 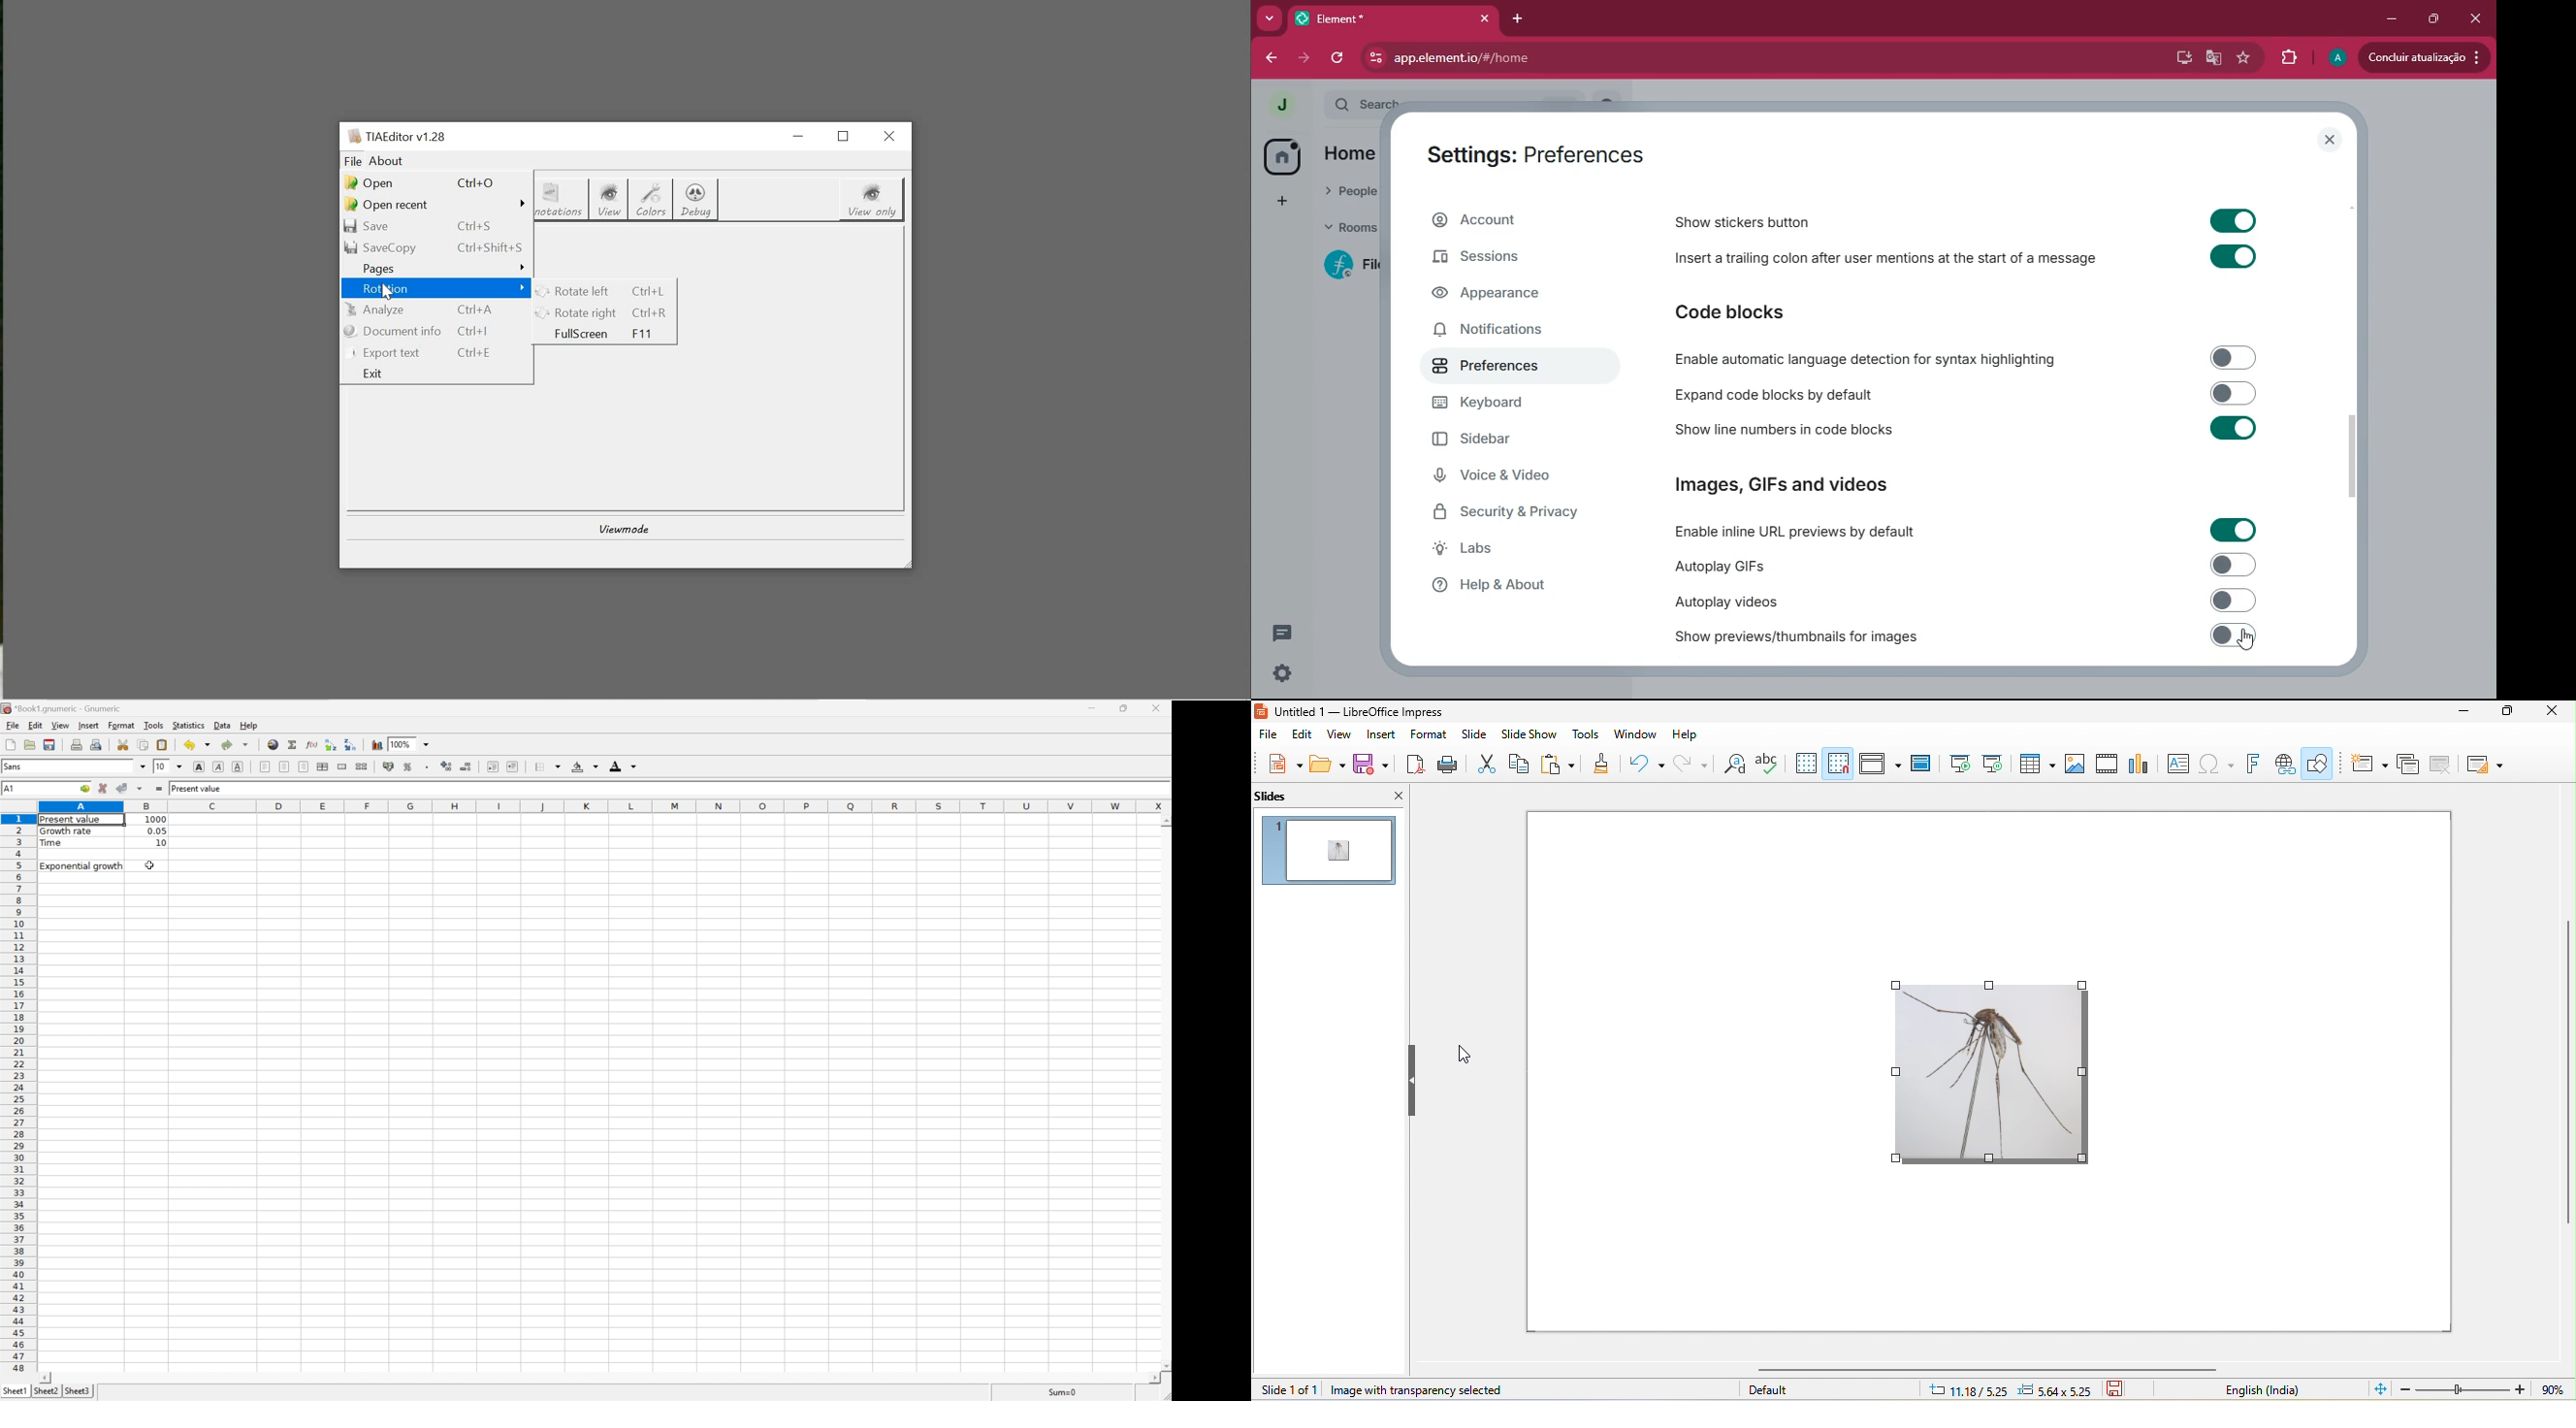 What do you see at coordinates (218, 766) in the screenshot?
I see `Italic` at bounding box center [218, 766].